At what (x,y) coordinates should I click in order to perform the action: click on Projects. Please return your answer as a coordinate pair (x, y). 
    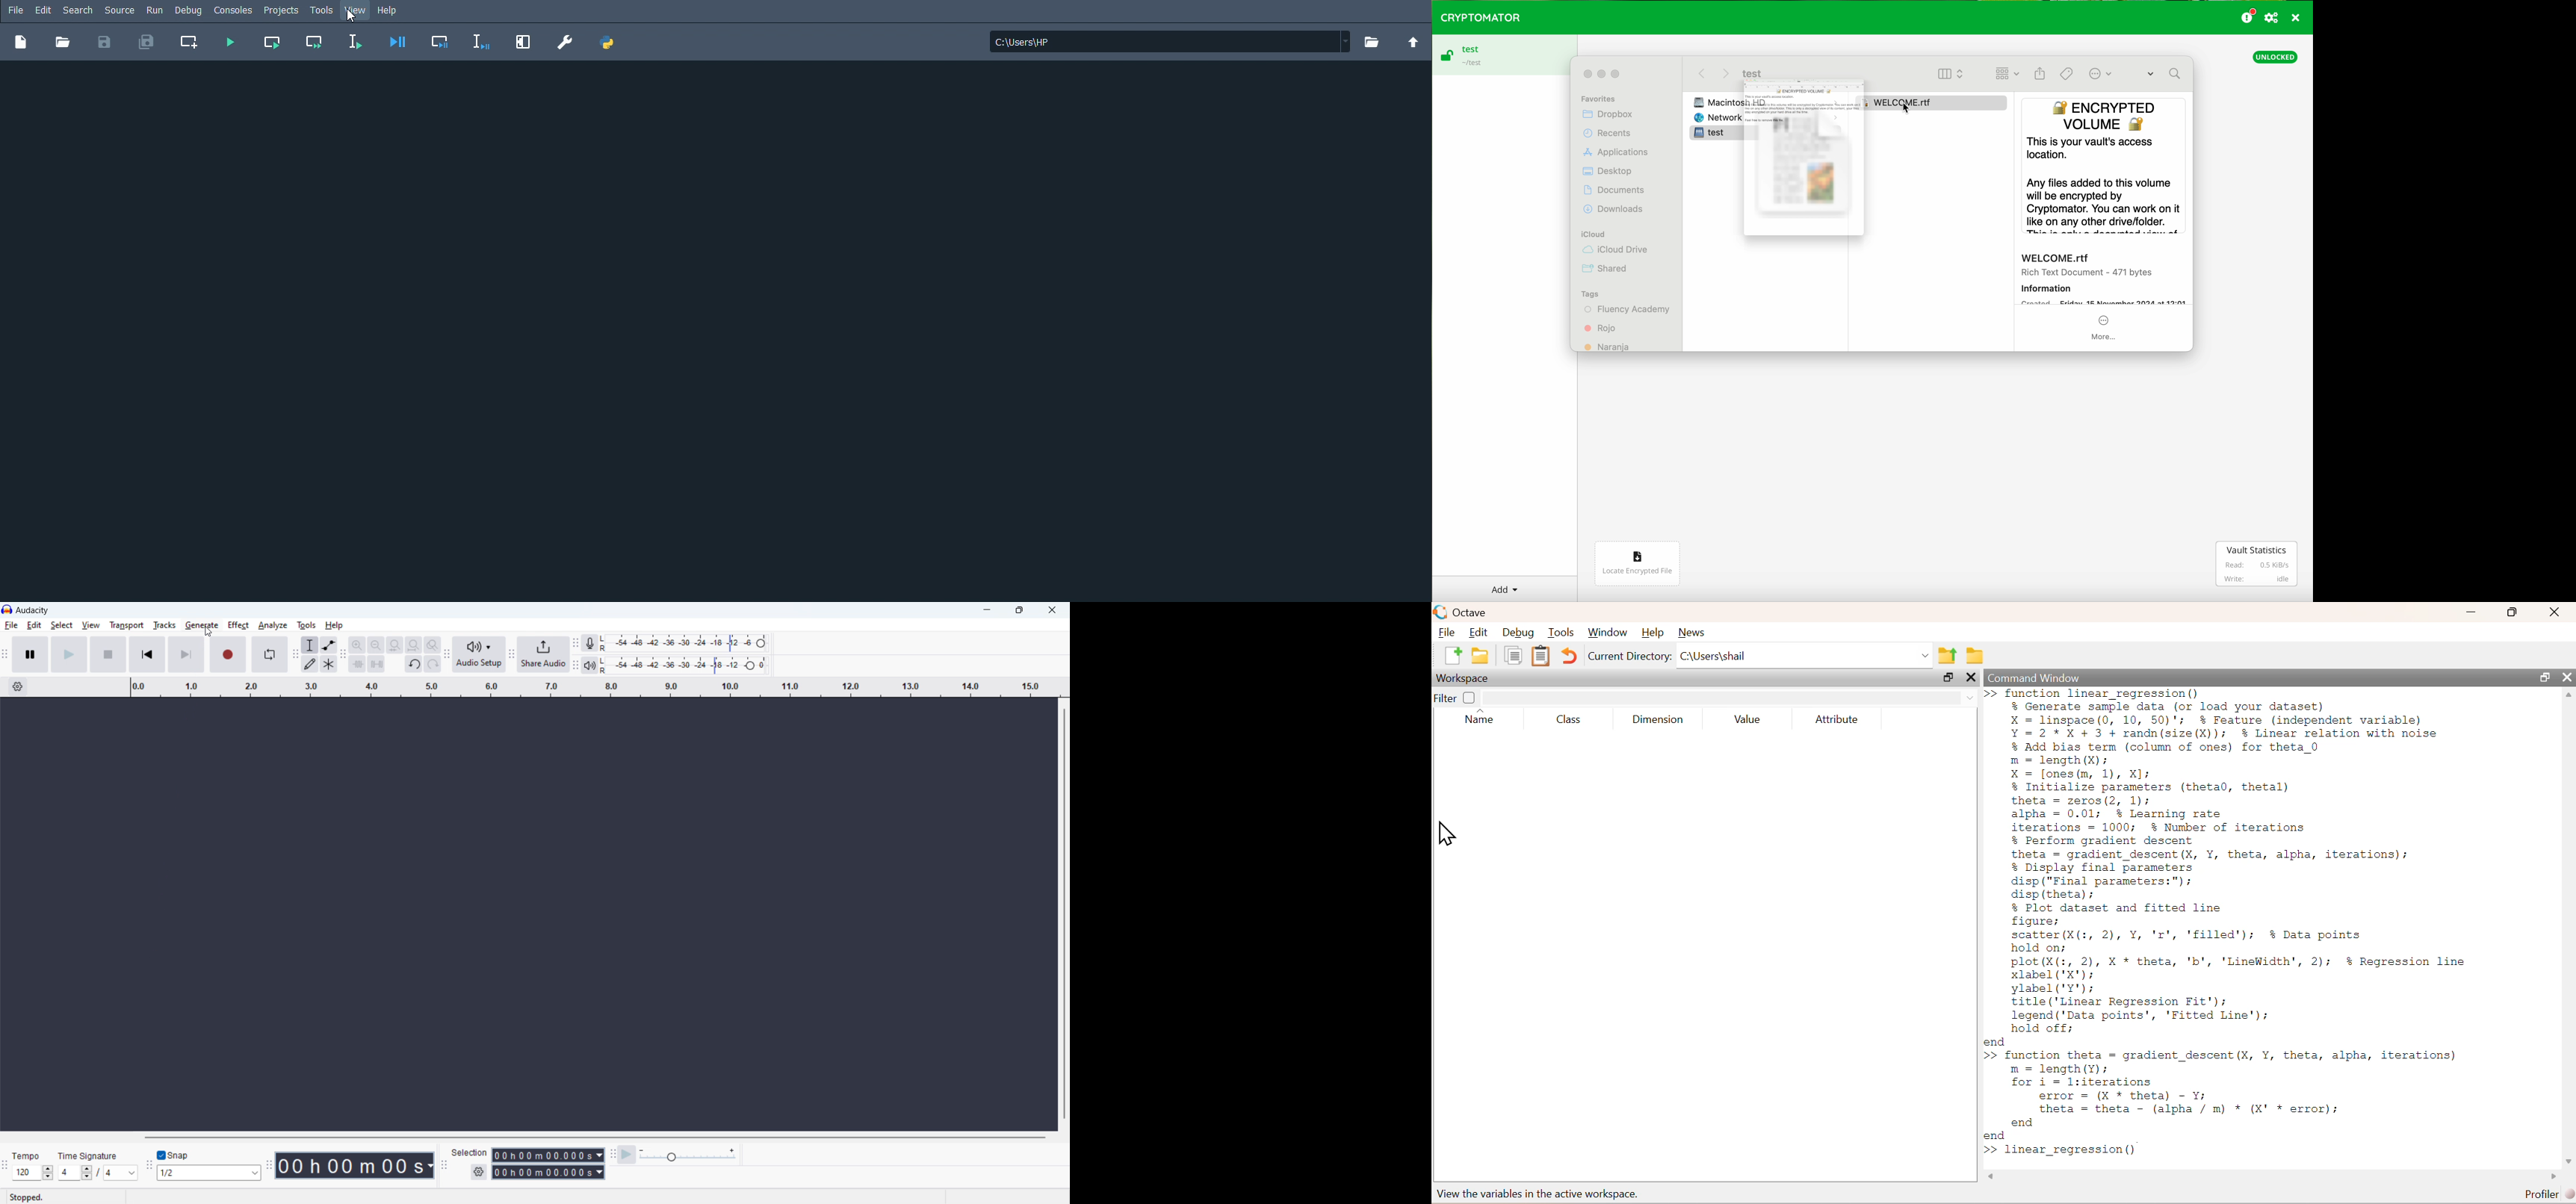
    Looking at the image, I should click on (282, 10).